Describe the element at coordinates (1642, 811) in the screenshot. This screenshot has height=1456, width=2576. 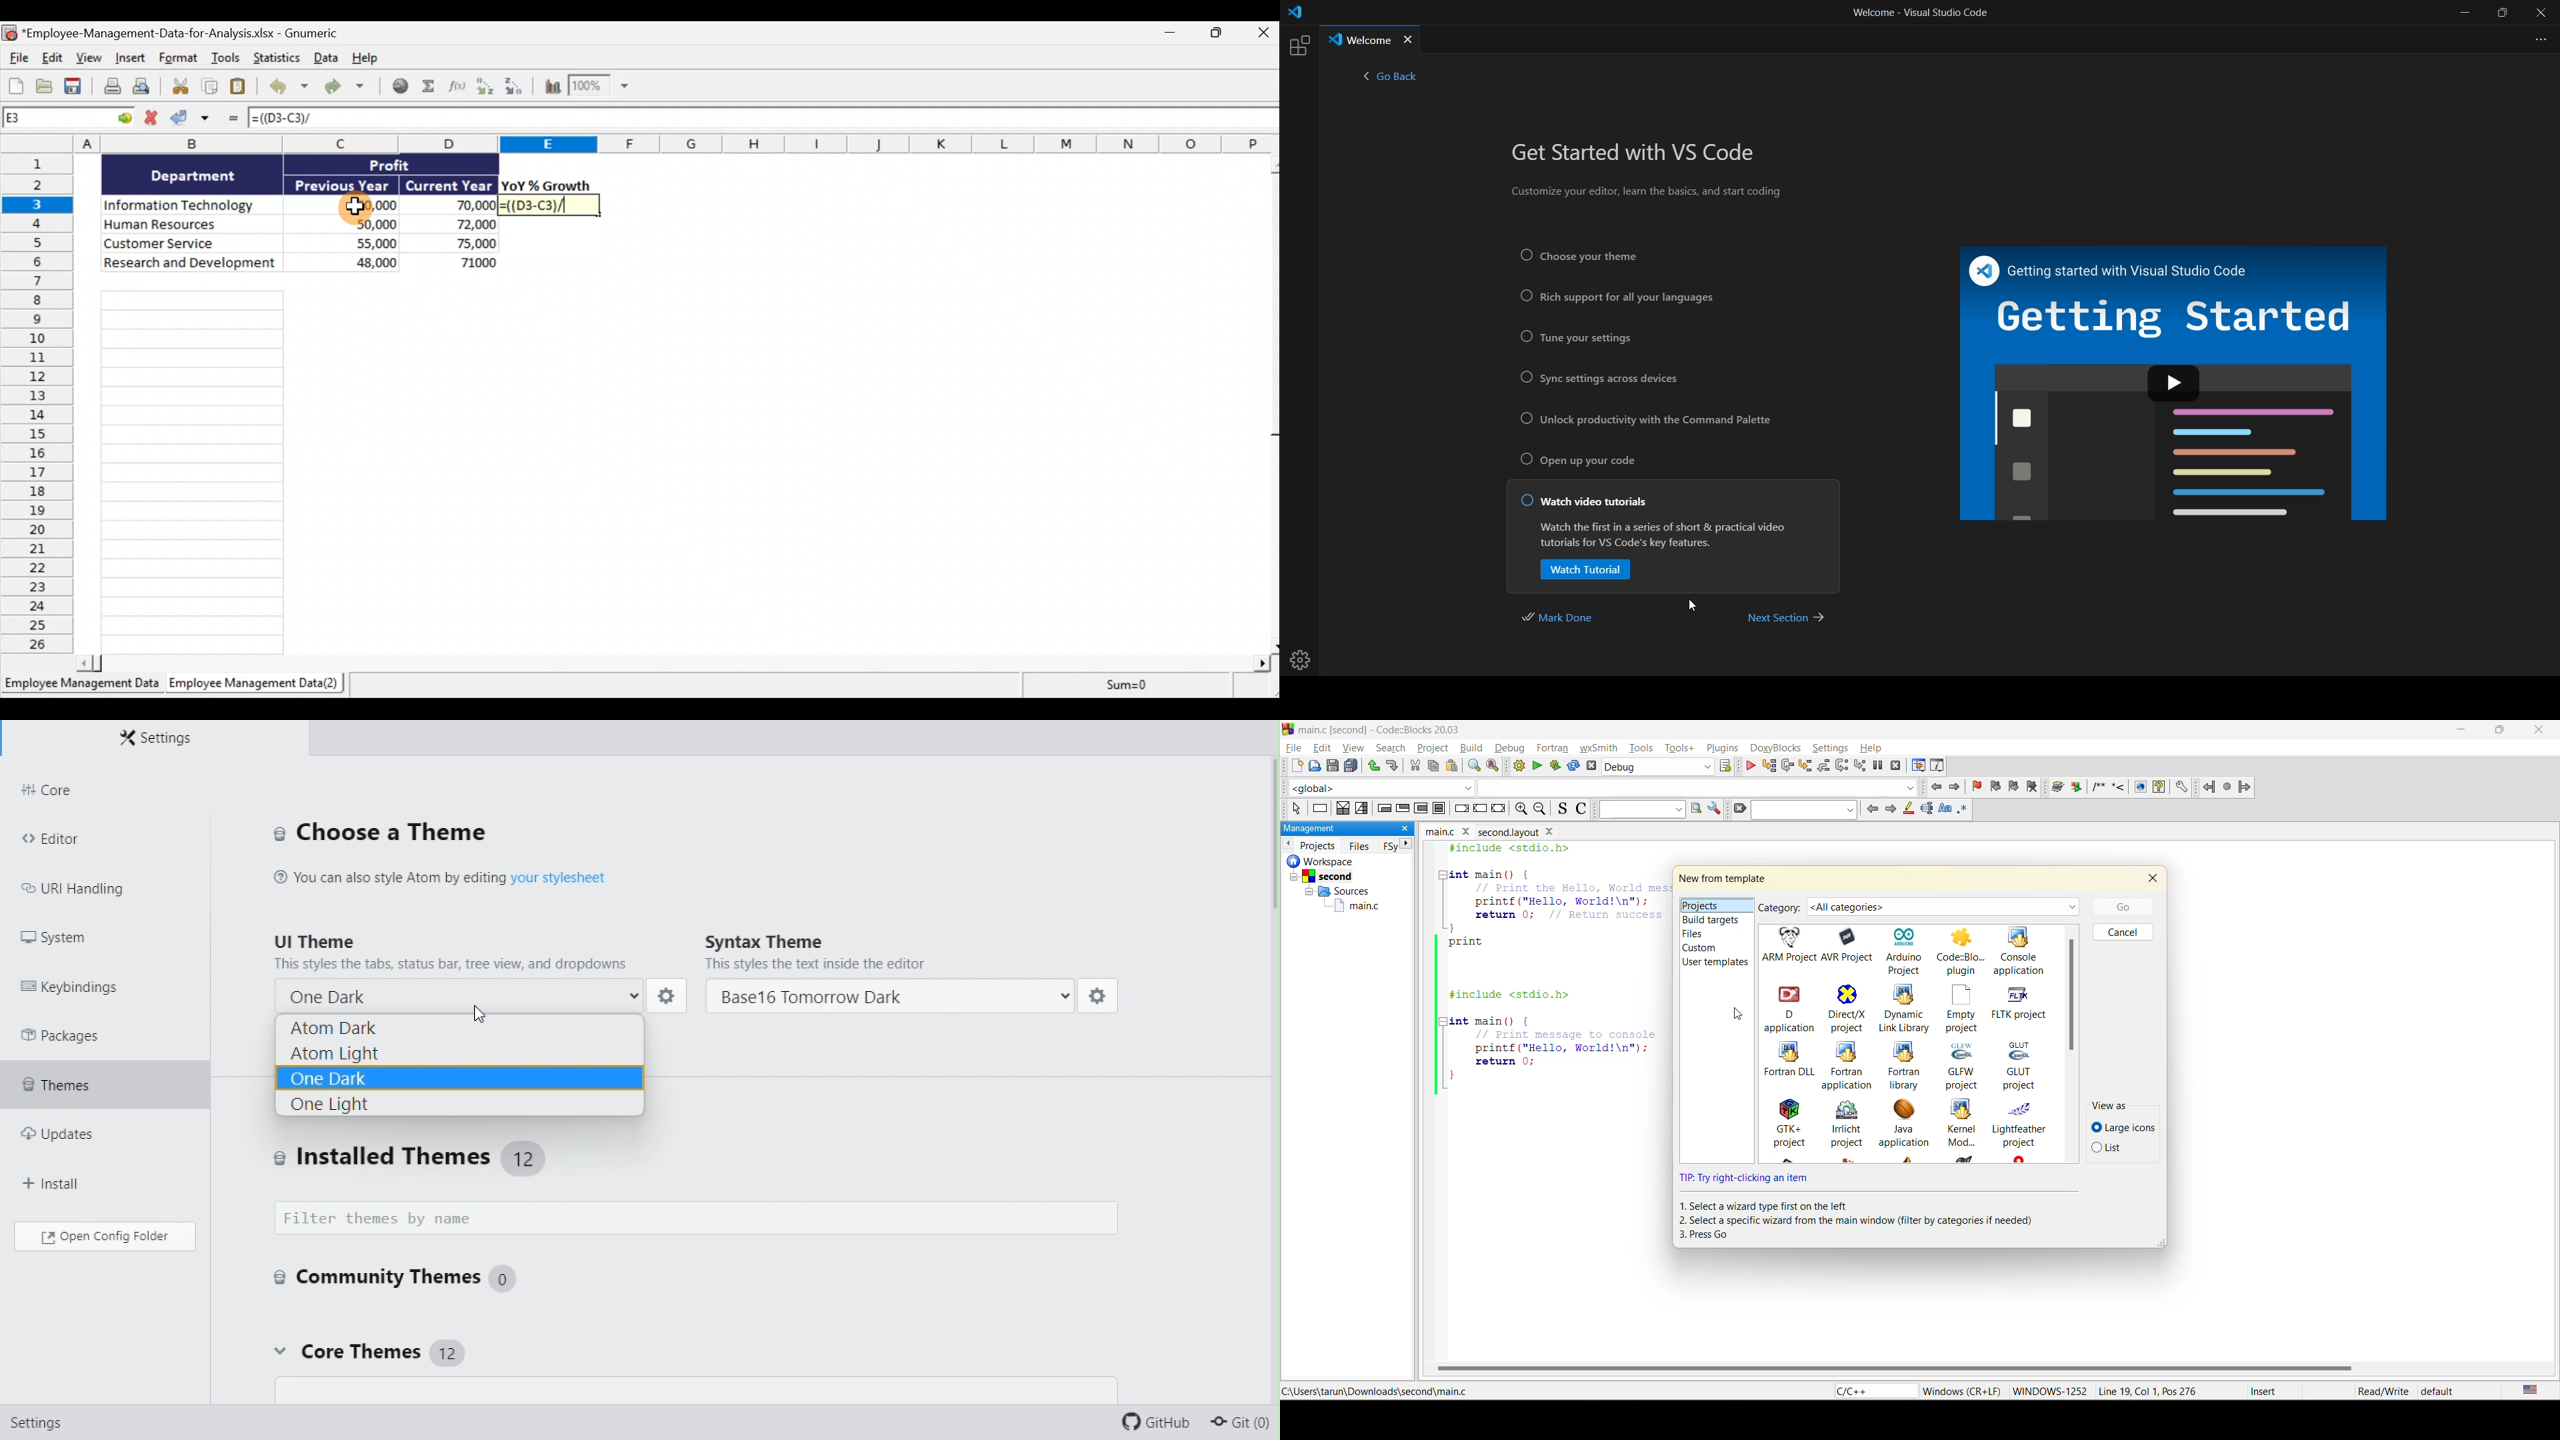
I see `text to search` at that location.